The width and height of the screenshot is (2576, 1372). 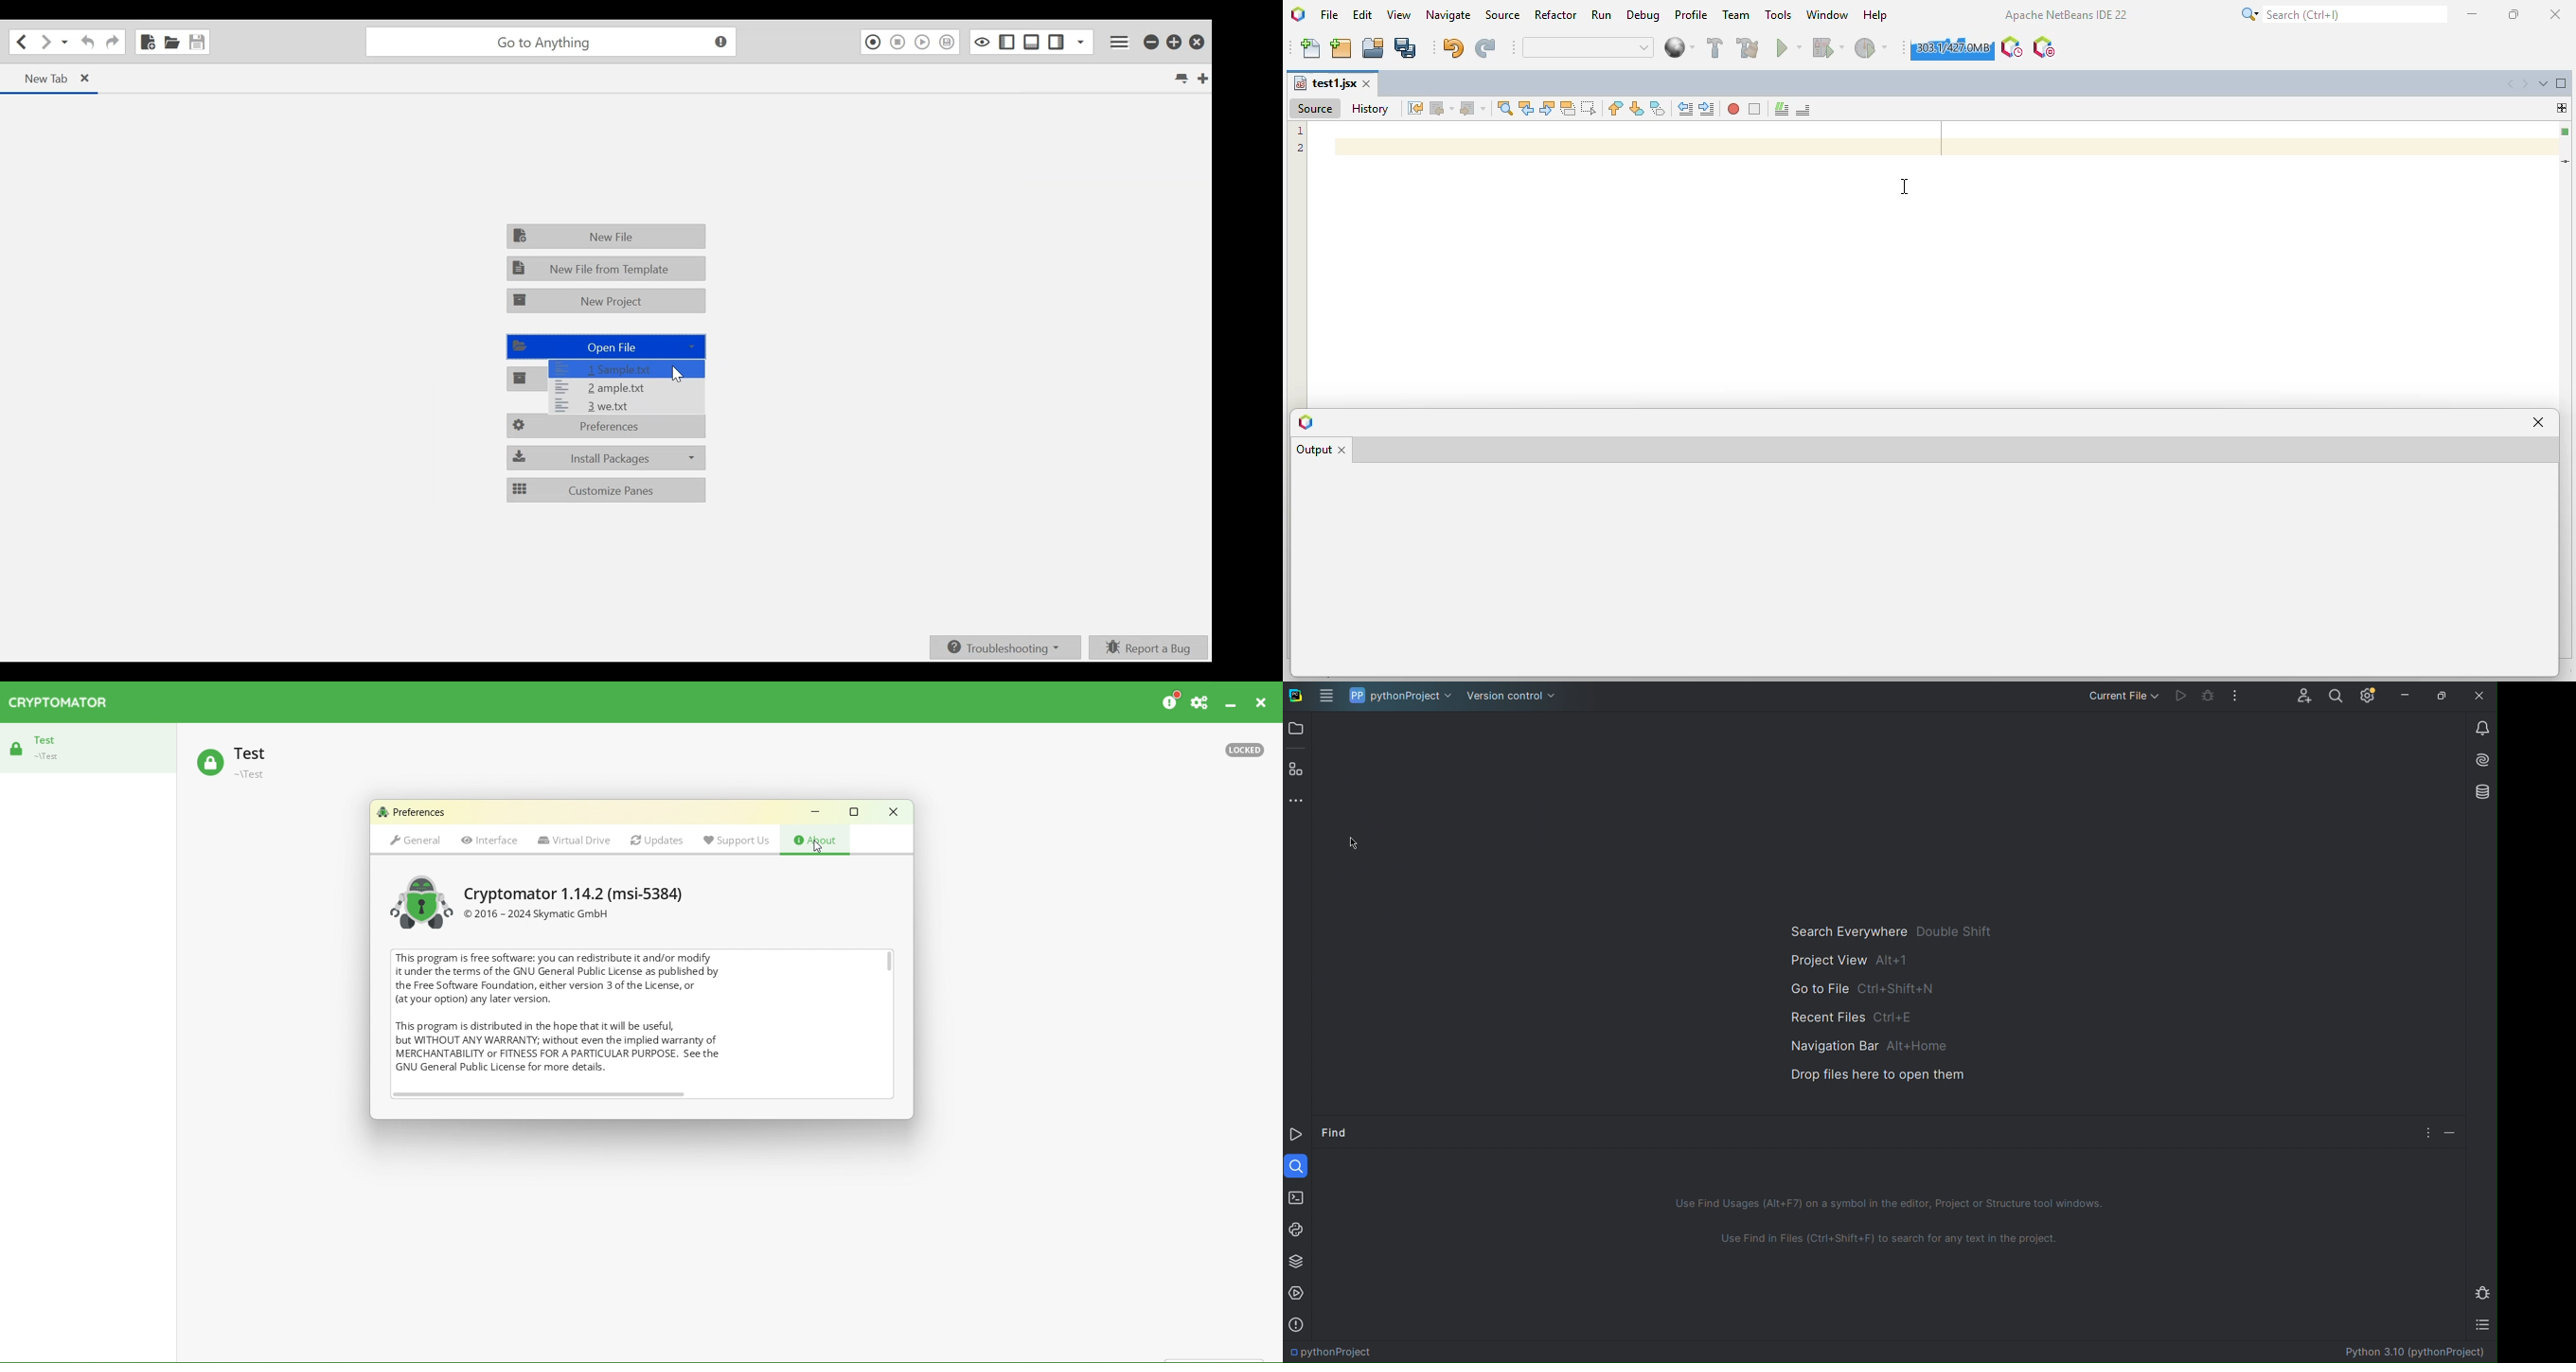 I want to click on Open File, so click(x=605, y=347).